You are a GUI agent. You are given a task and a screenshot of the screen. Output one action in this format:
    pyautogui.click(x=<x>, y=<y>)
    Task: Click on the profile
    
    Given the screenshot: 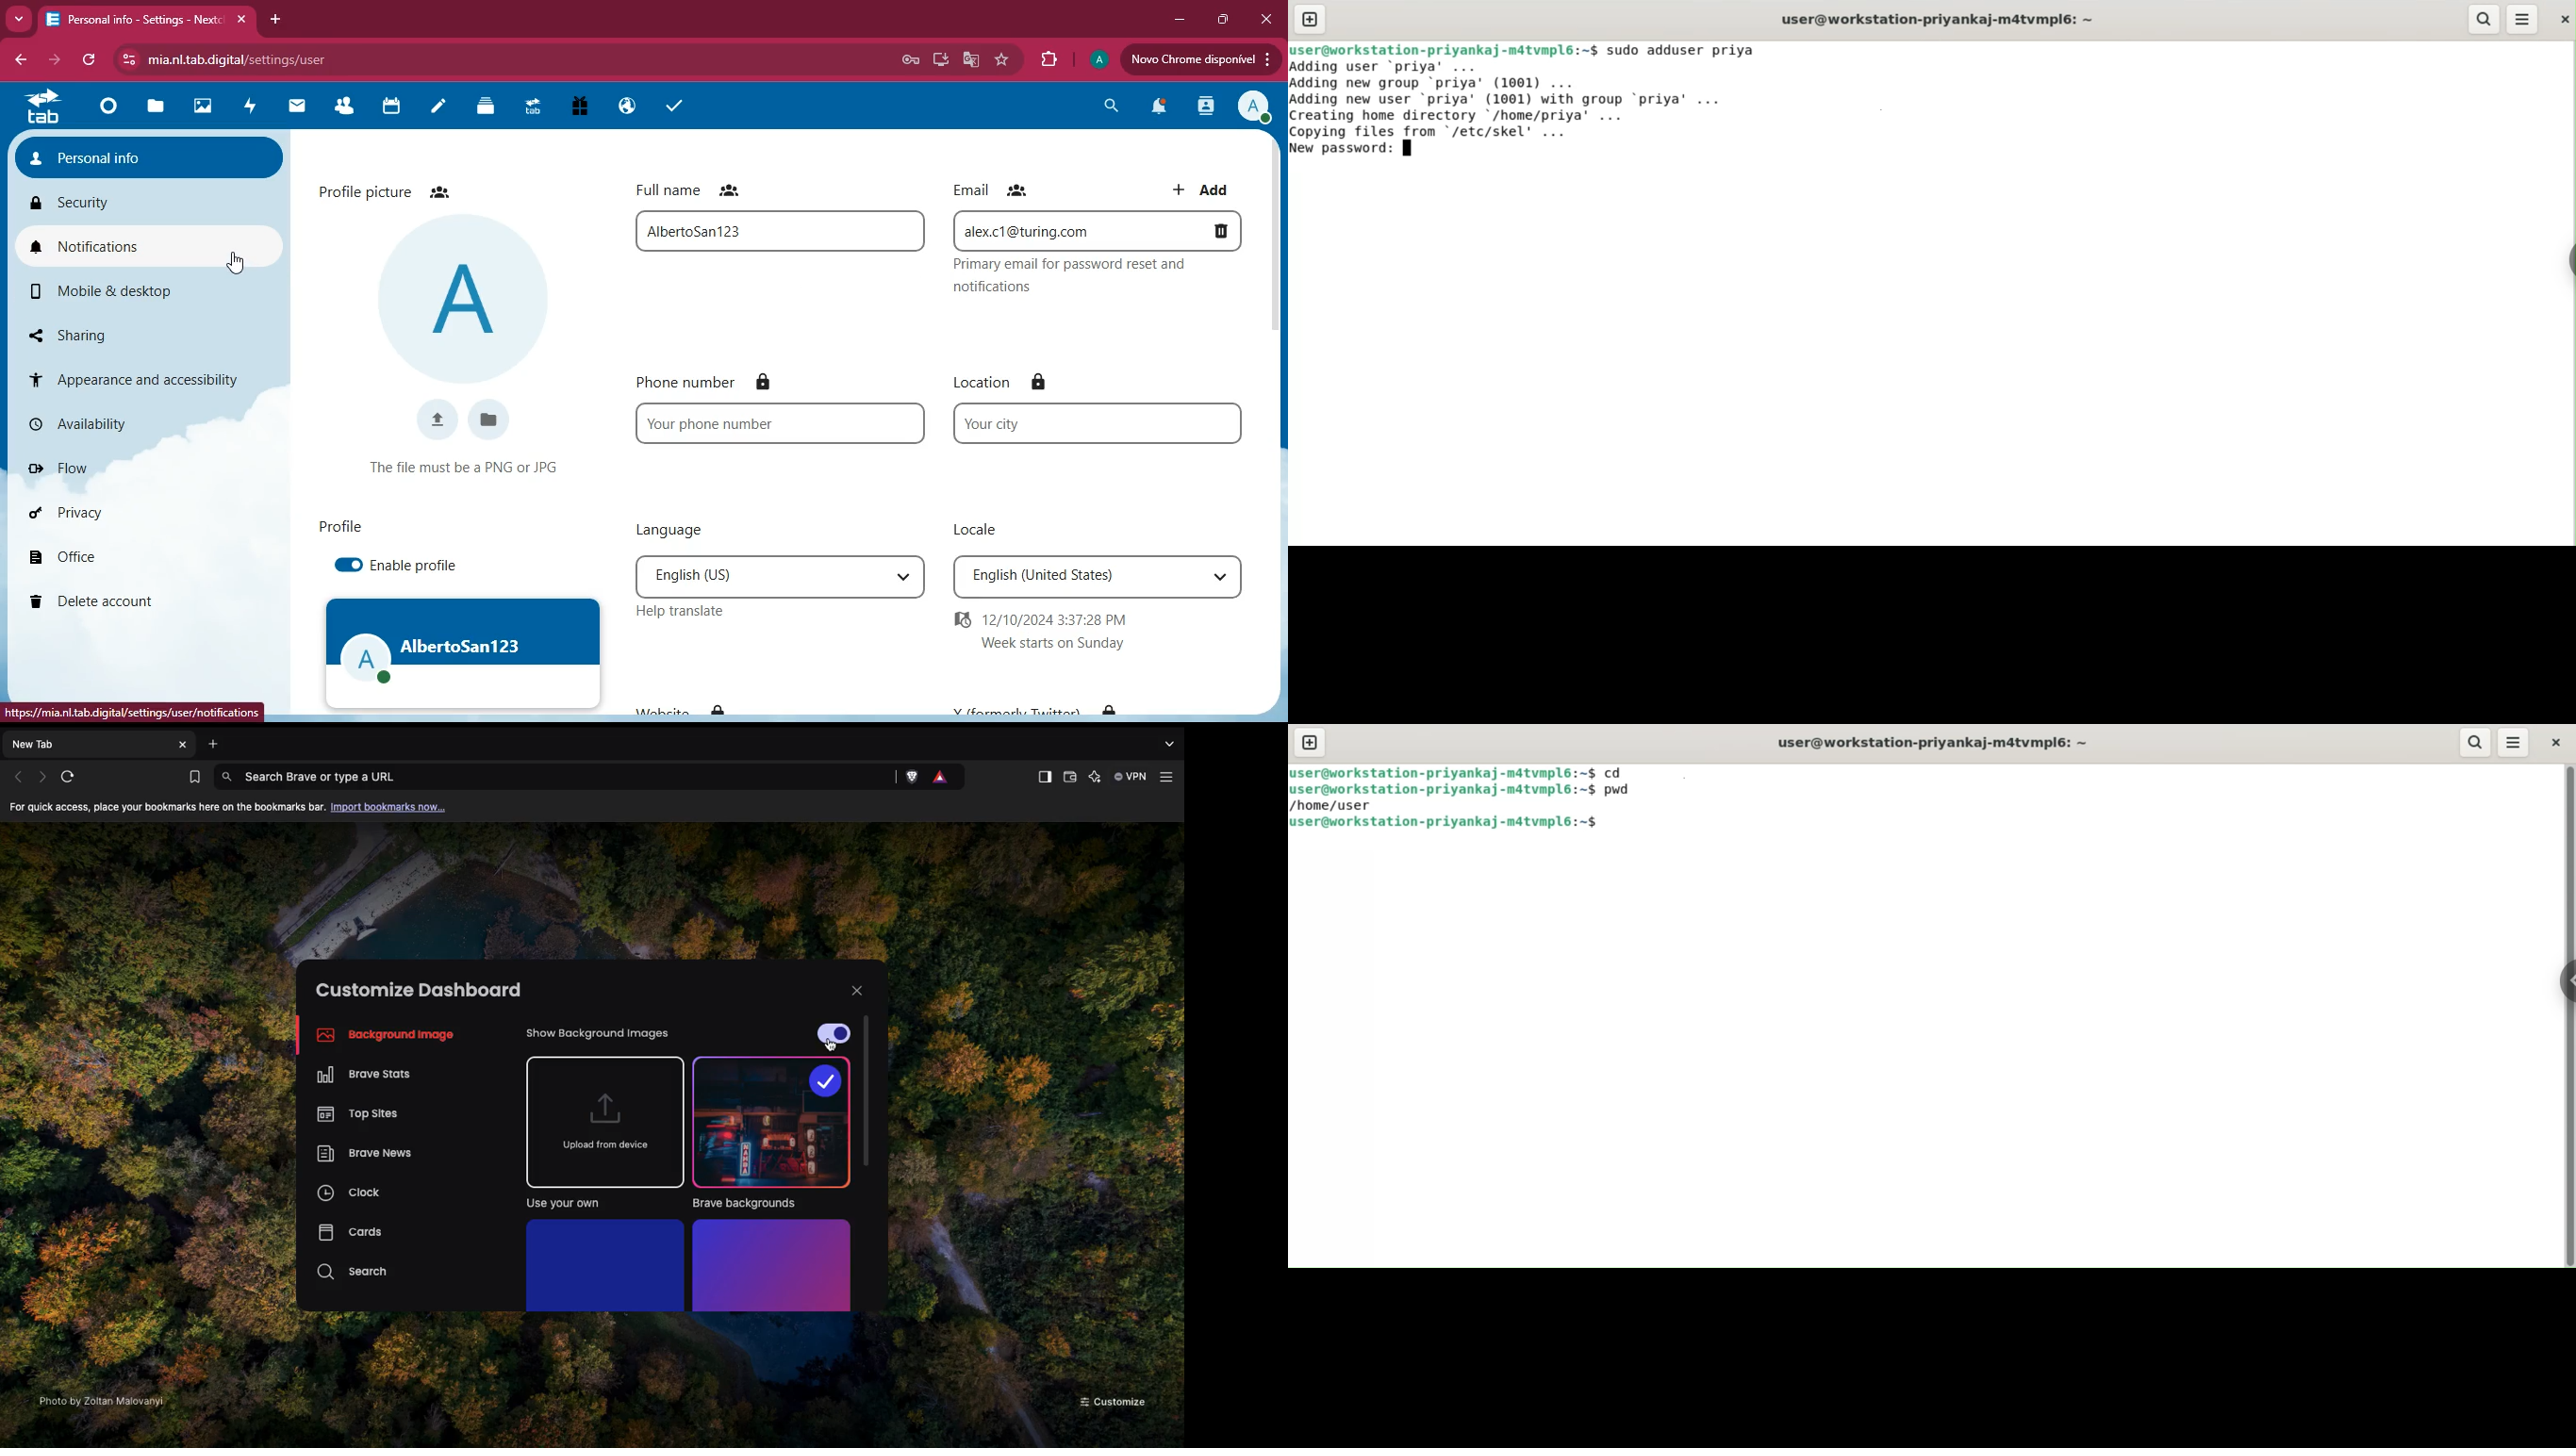 What is the action you would take?
    pyautogui.click(x=335, y=522)
    